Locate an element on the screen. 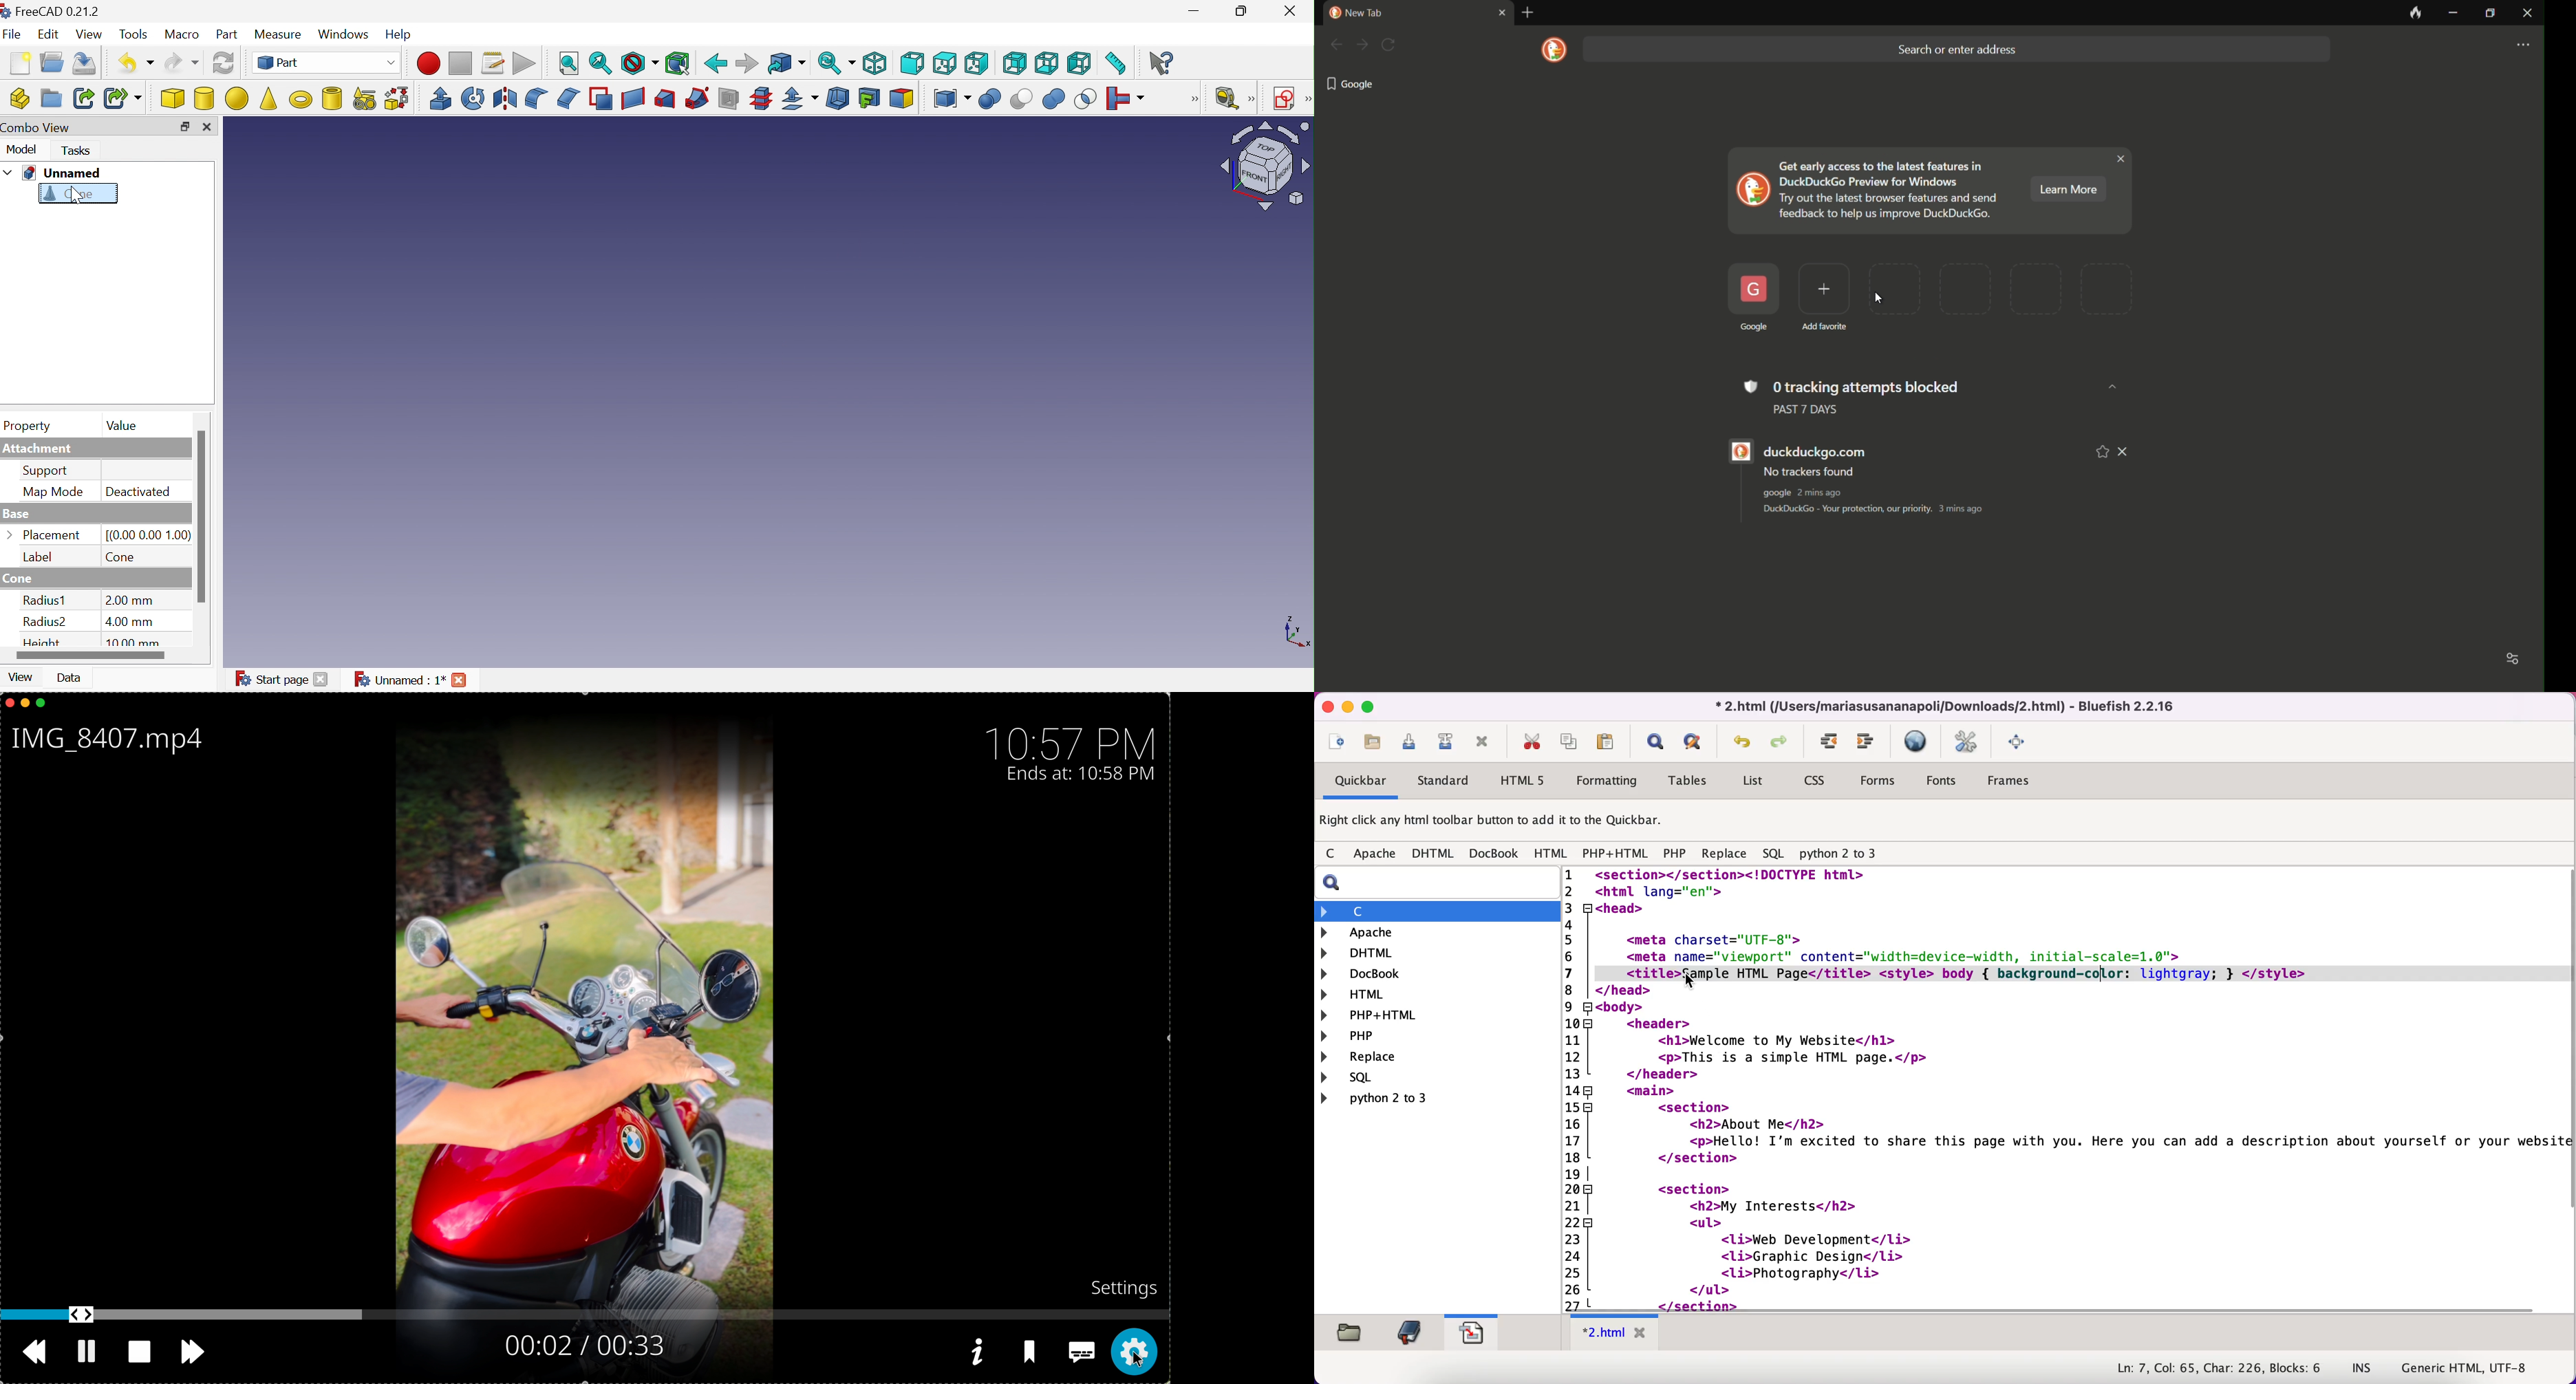 The height and width of the screenshot is (1400, 2576). move foward is located at coordinates (193, 1352).